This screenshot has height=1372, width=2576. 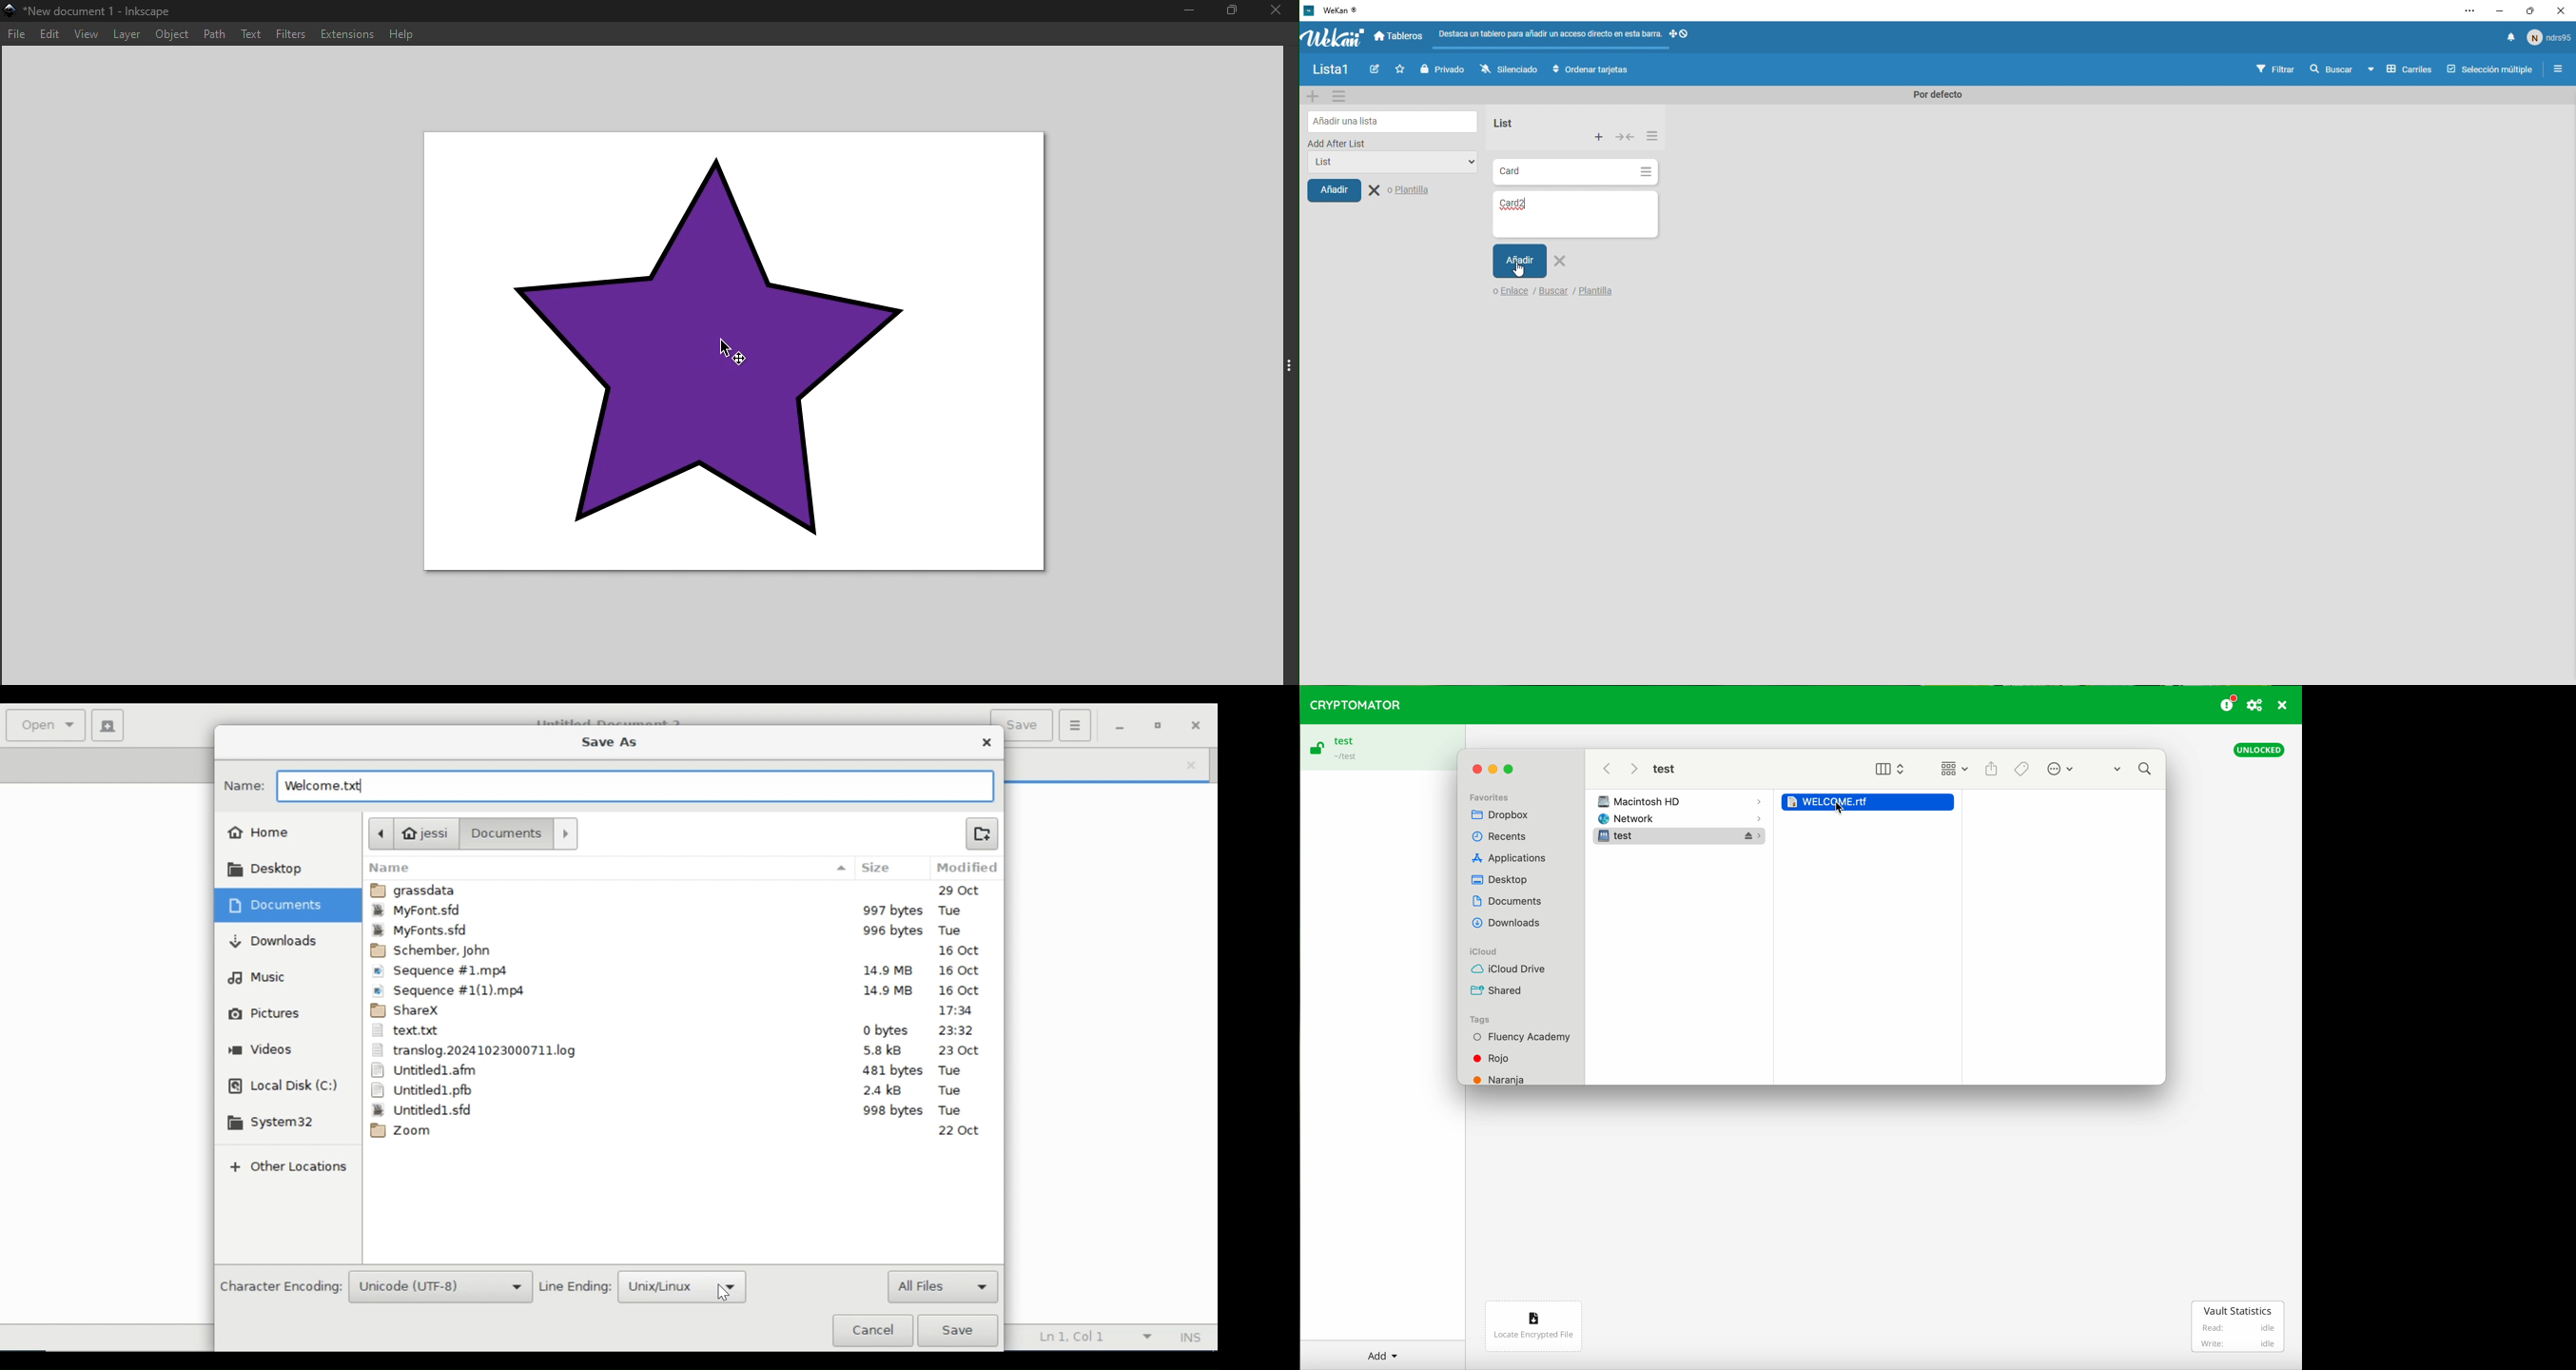 What do you see at coordinates (1521, 1038) in the screenshot?
I see `Fluency Academy` at bounding box center [1521, 1038].